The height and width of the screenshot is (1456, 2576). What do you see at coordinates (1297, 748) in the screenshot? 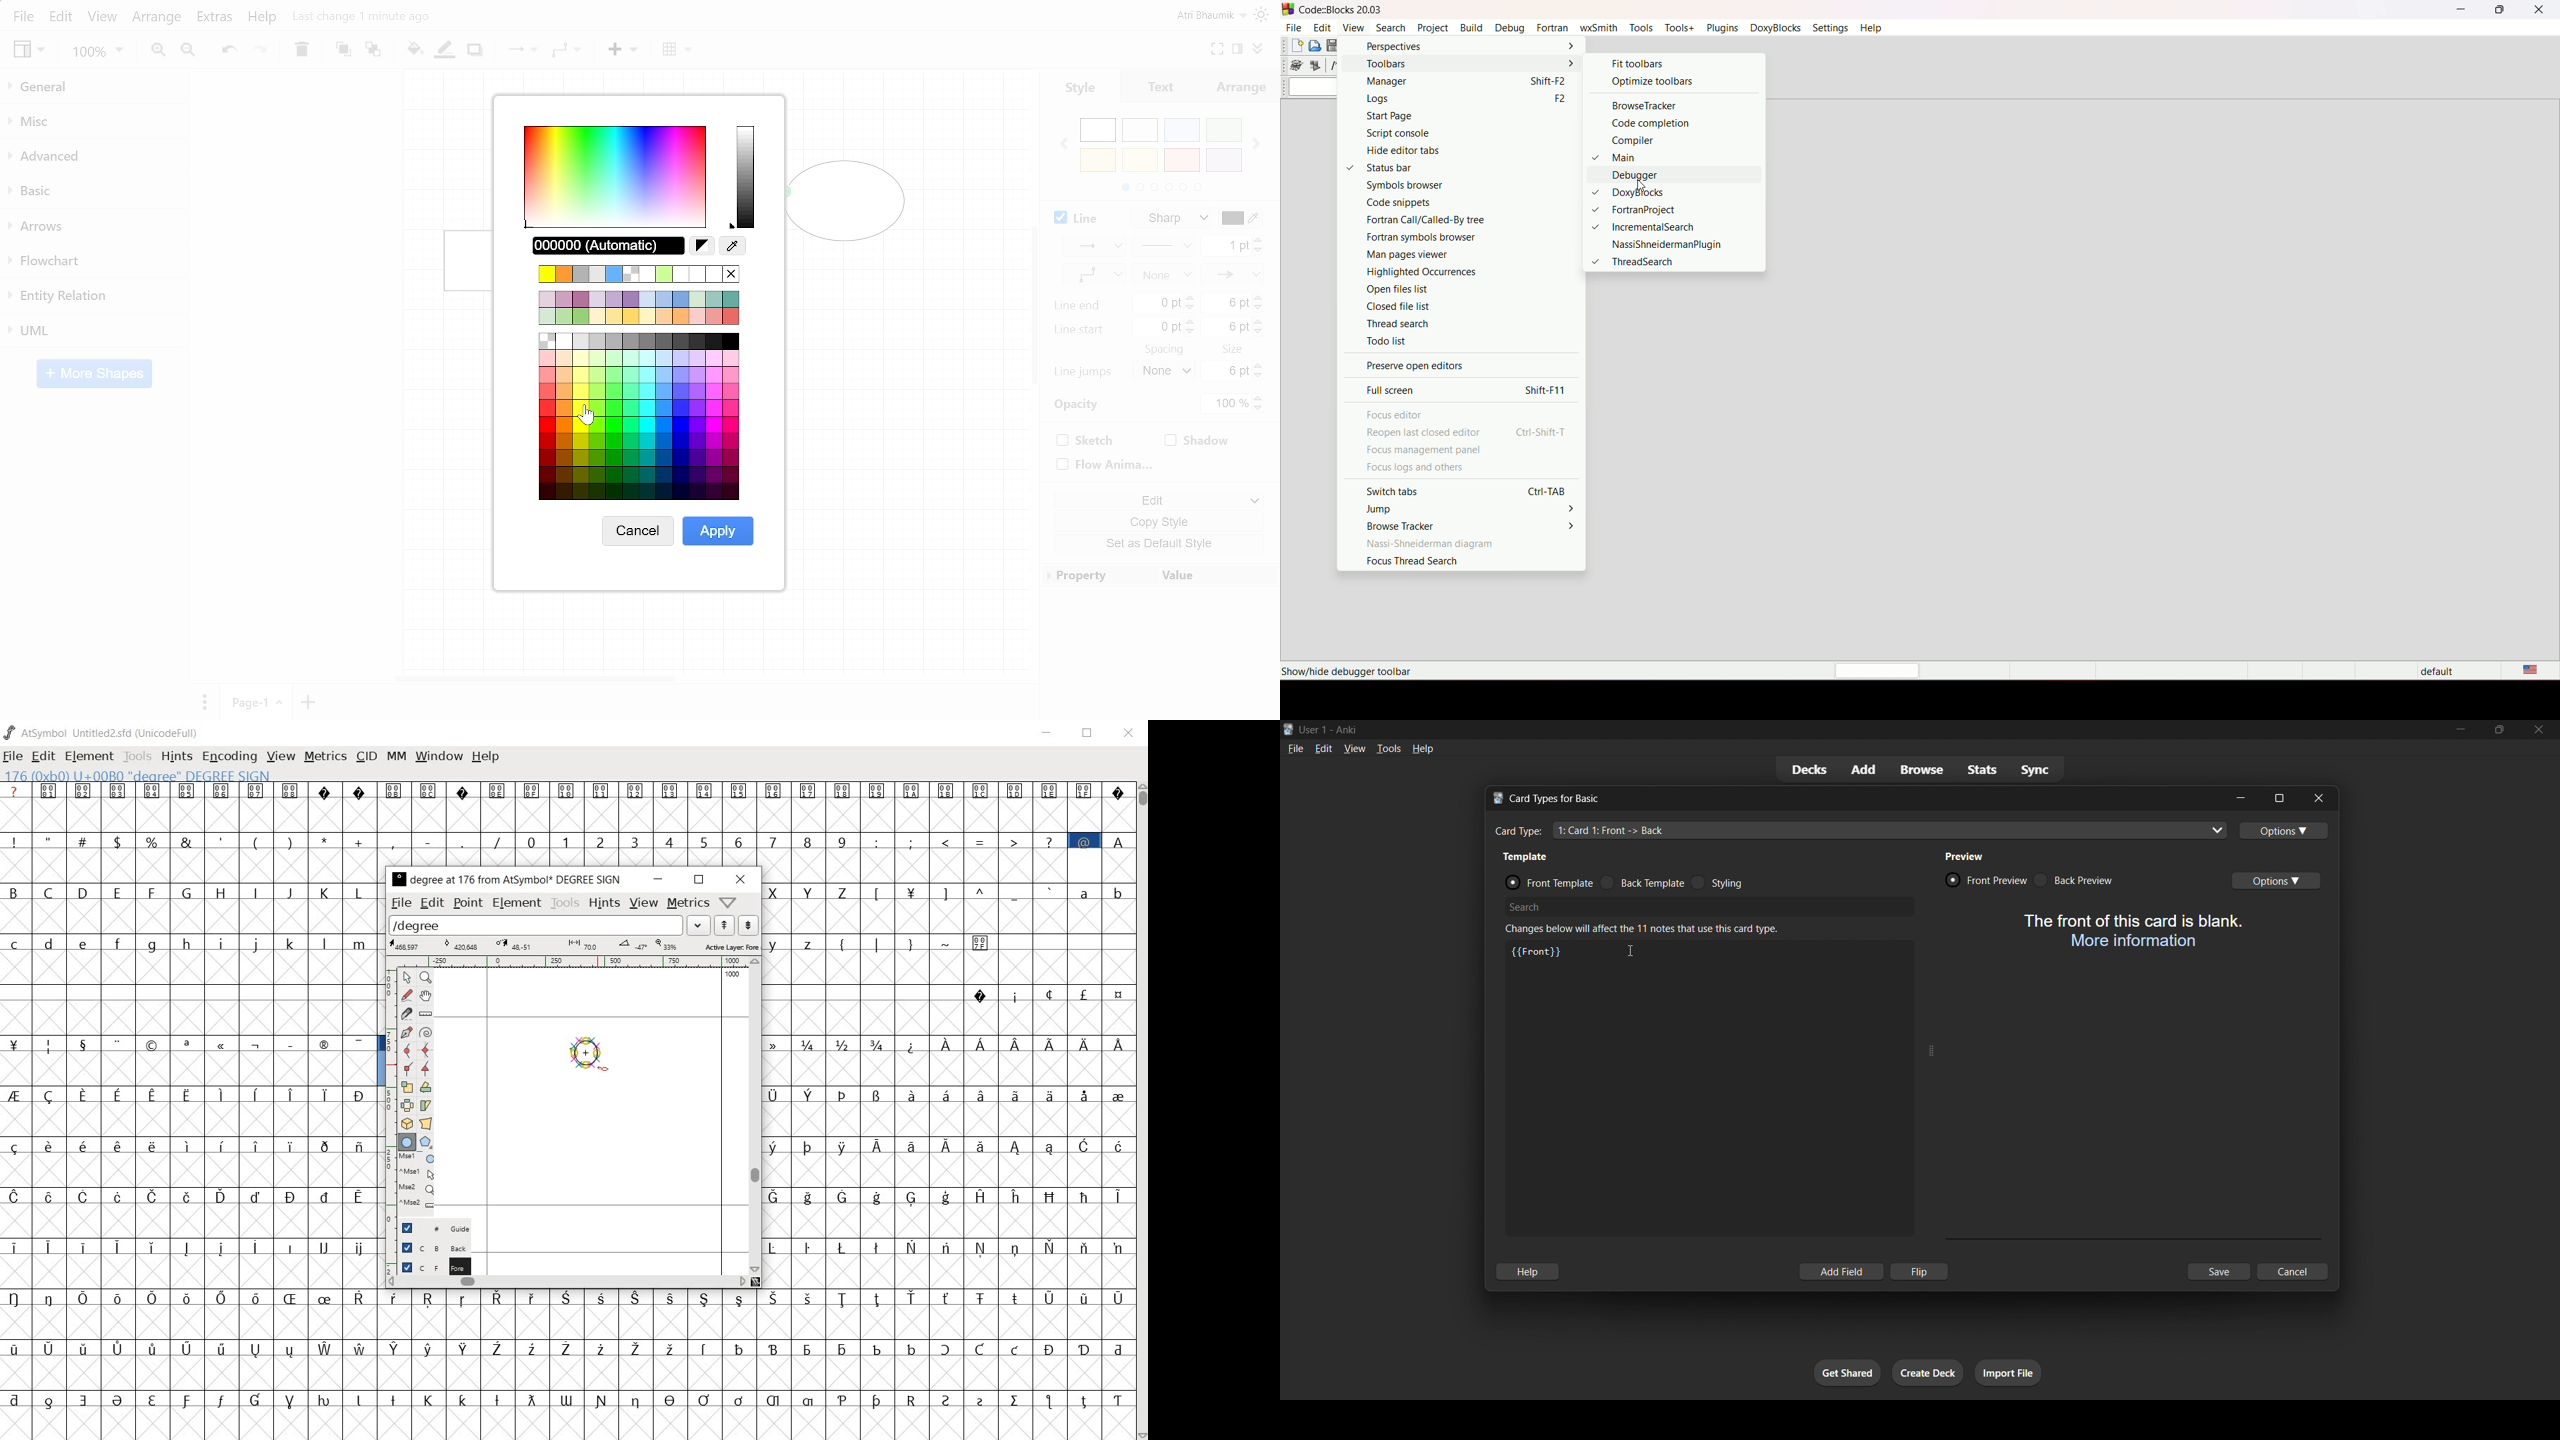
I see `file` at bounding box center [1297, 748].